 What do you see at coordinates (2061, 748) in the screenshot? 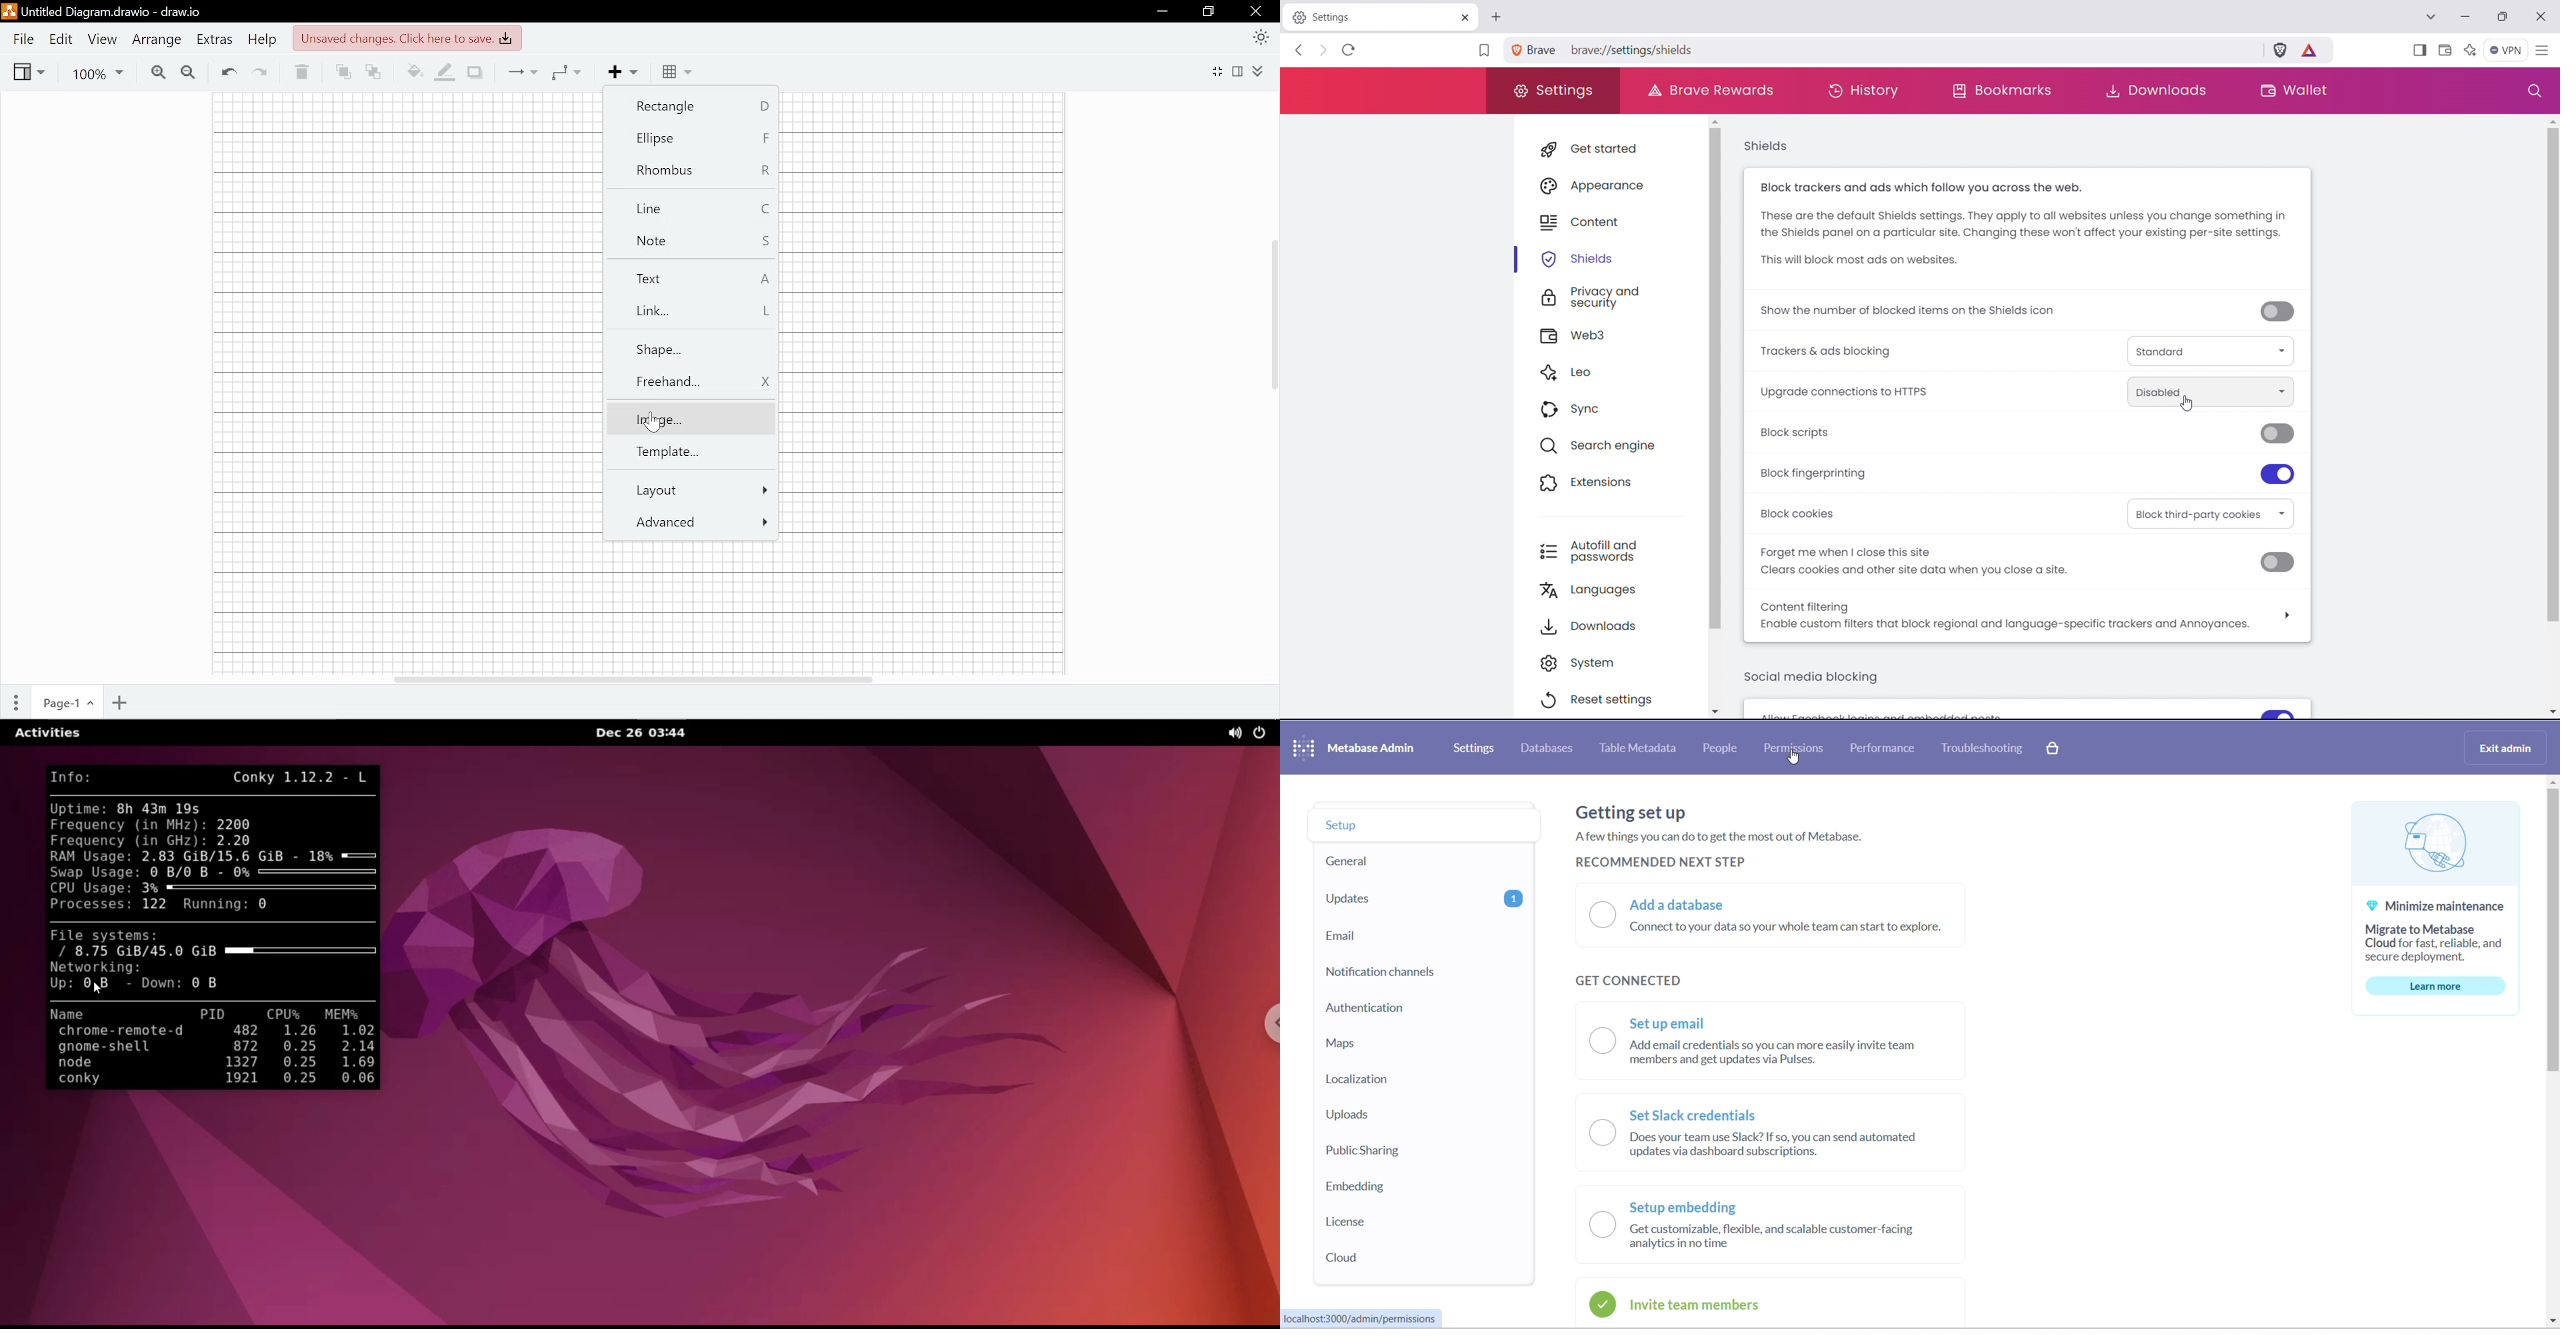
I see `paid version` at bounding box center [2061, 748].